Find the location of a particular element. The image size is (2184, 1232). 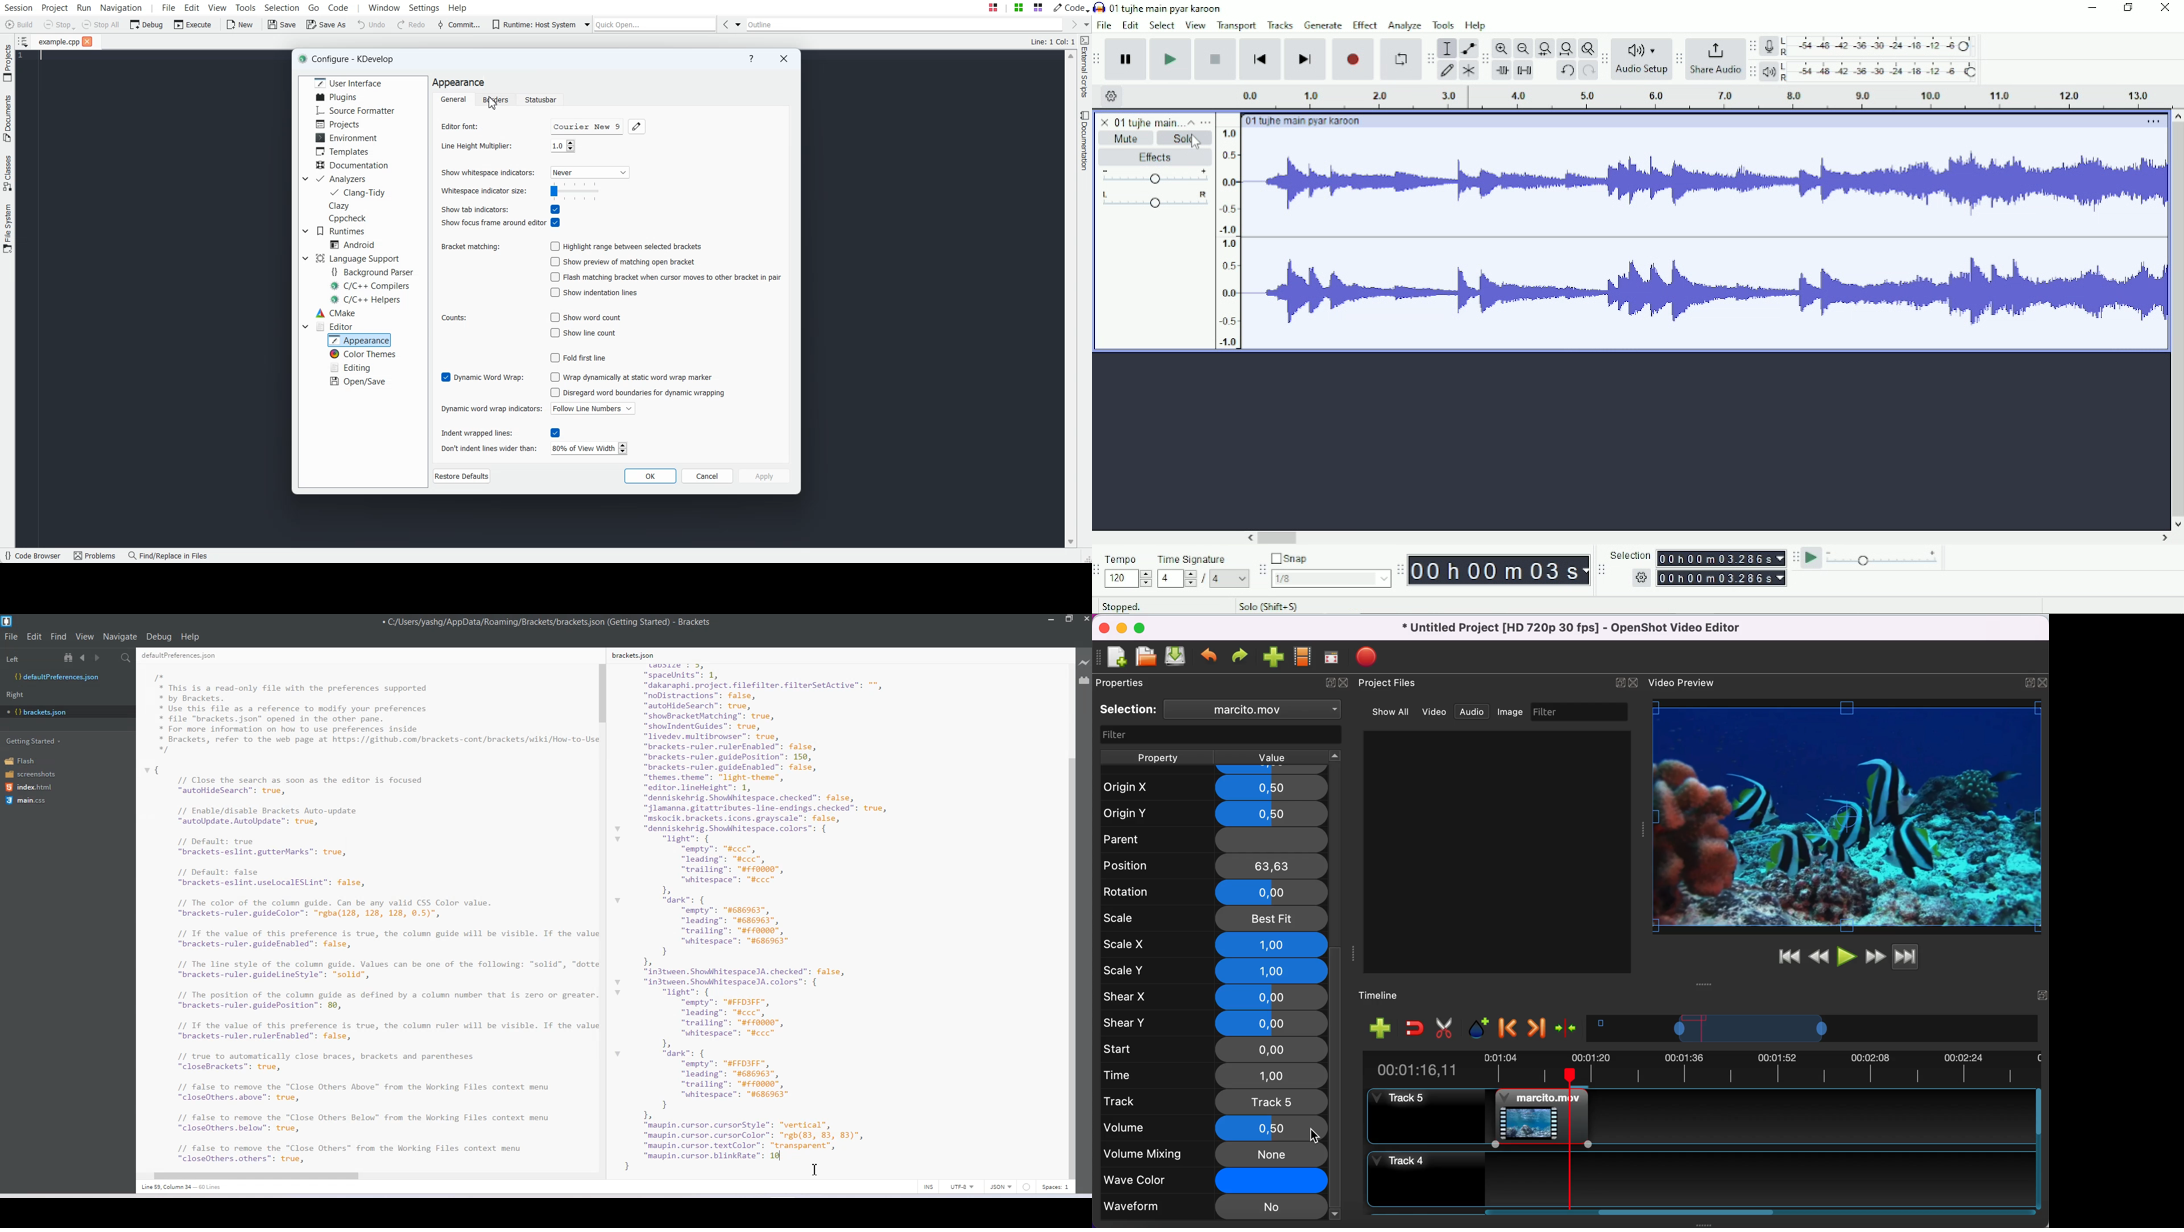

Audacity share audio toolbar is located at coordinates (1679, 58).